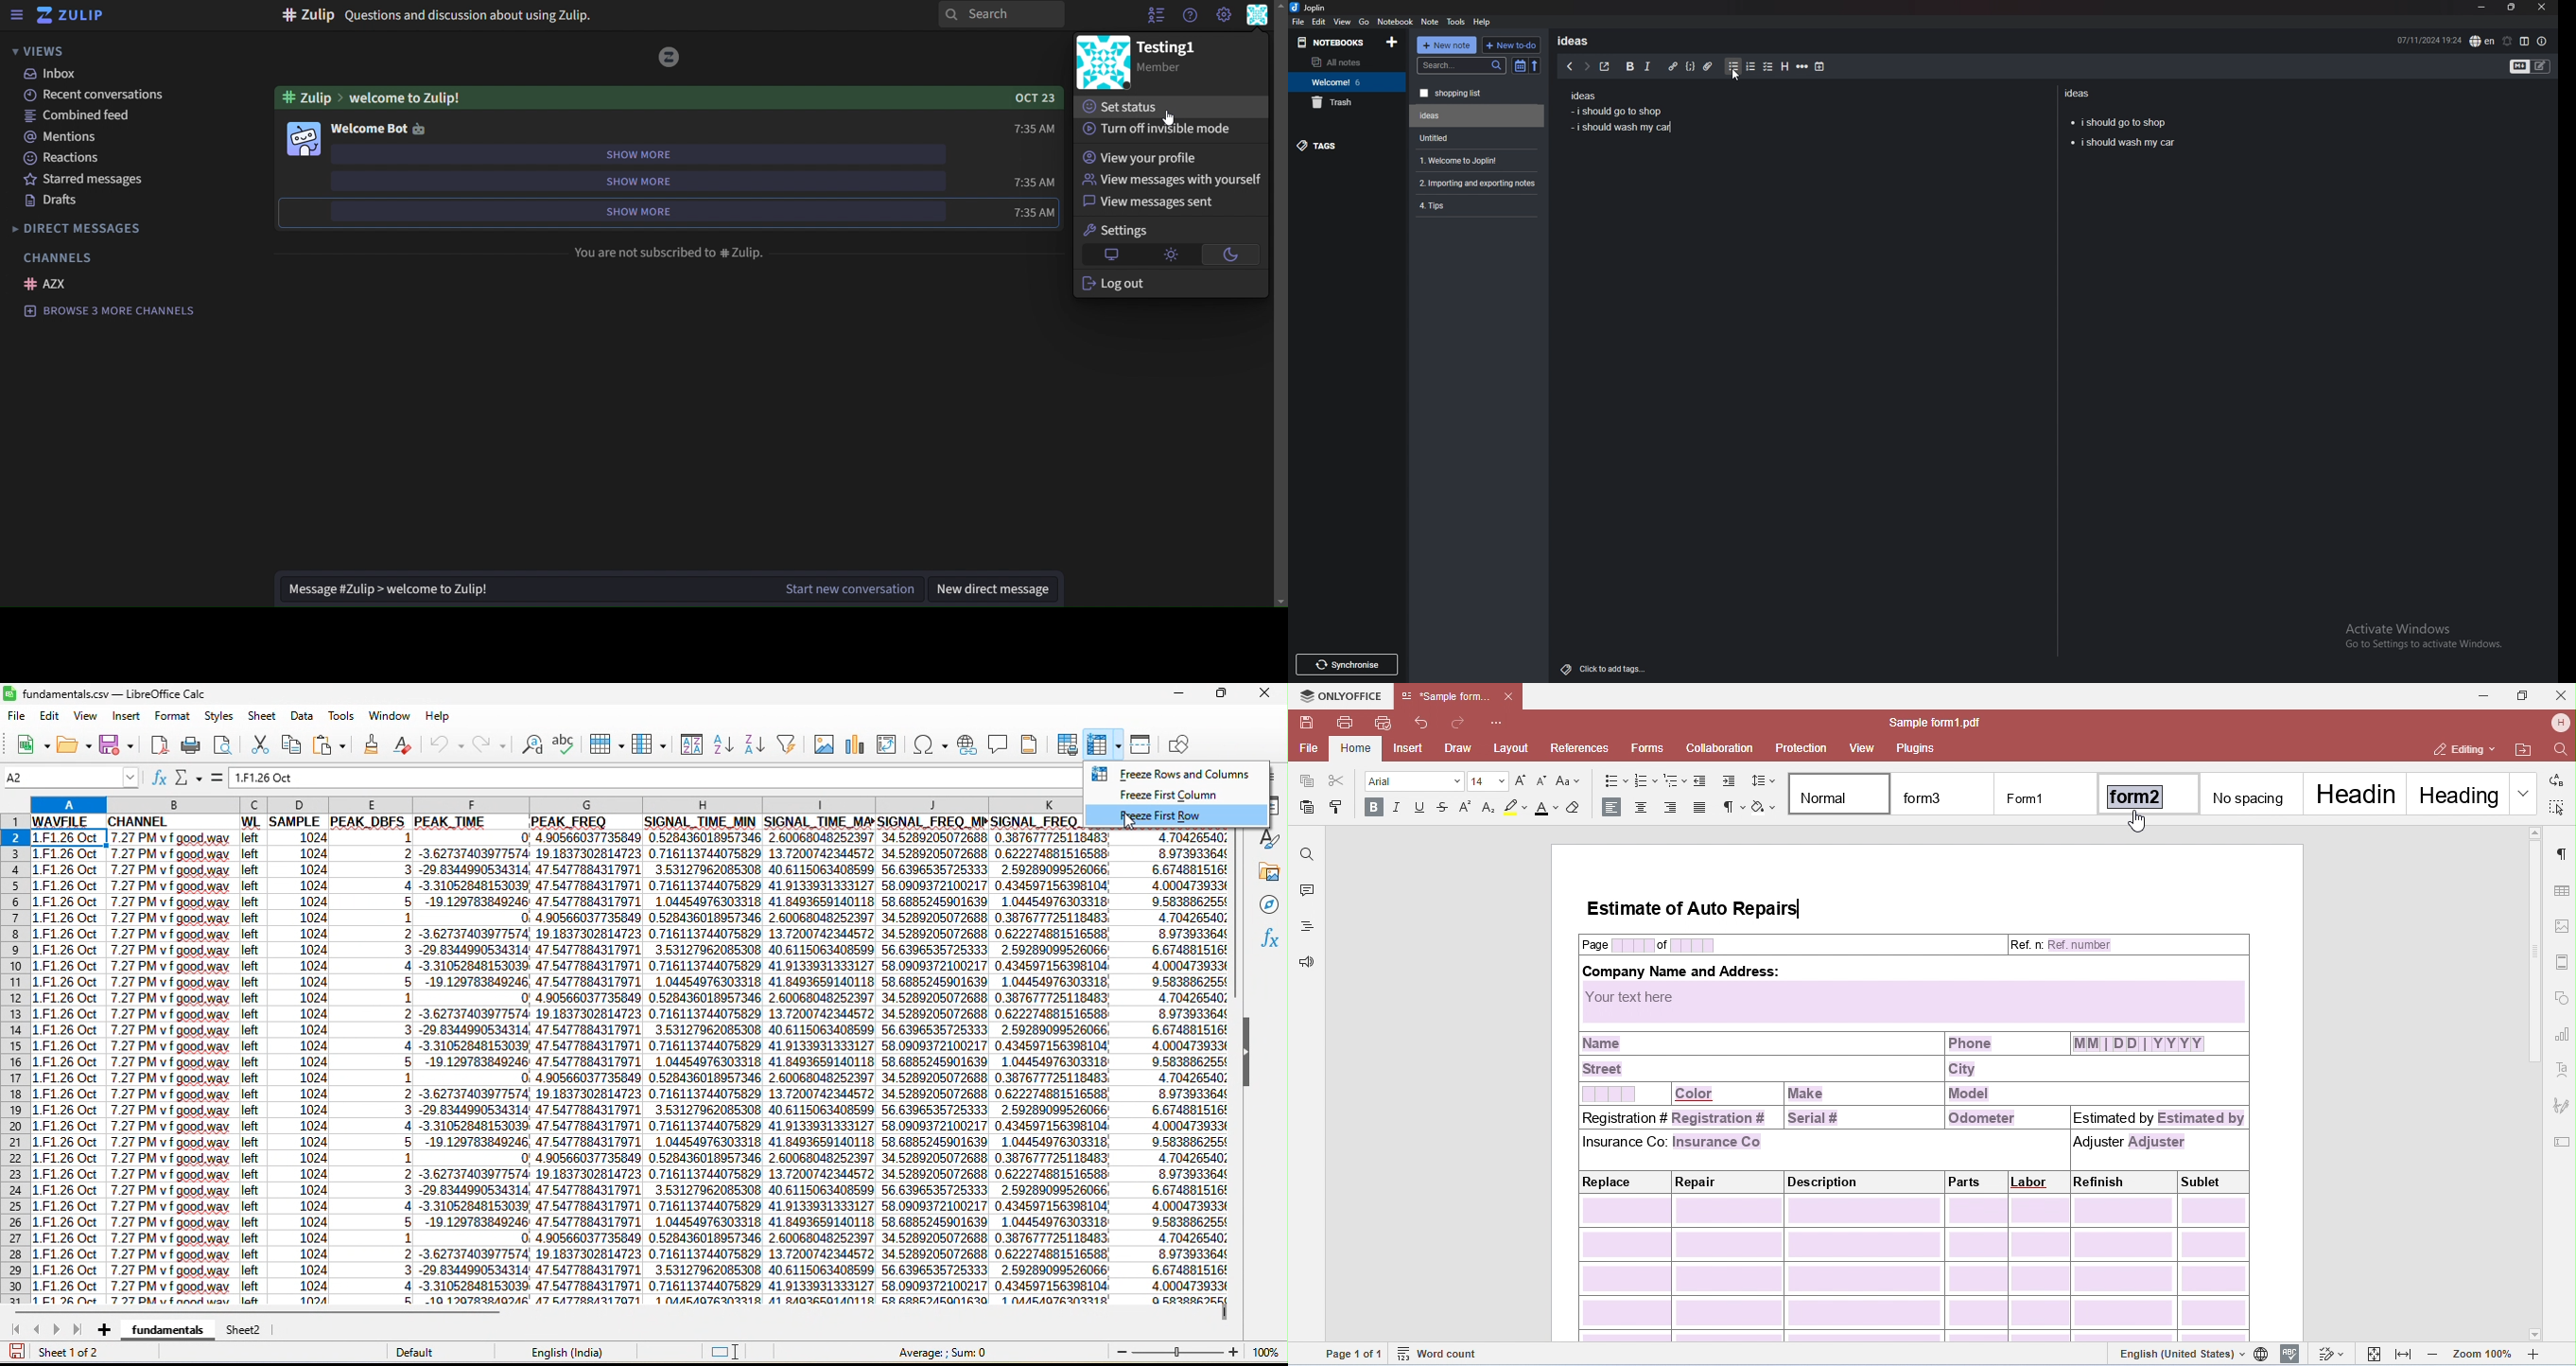  Describe the element at coordinates (2542, 42) in the screenshot. I see `note properties` at that location.